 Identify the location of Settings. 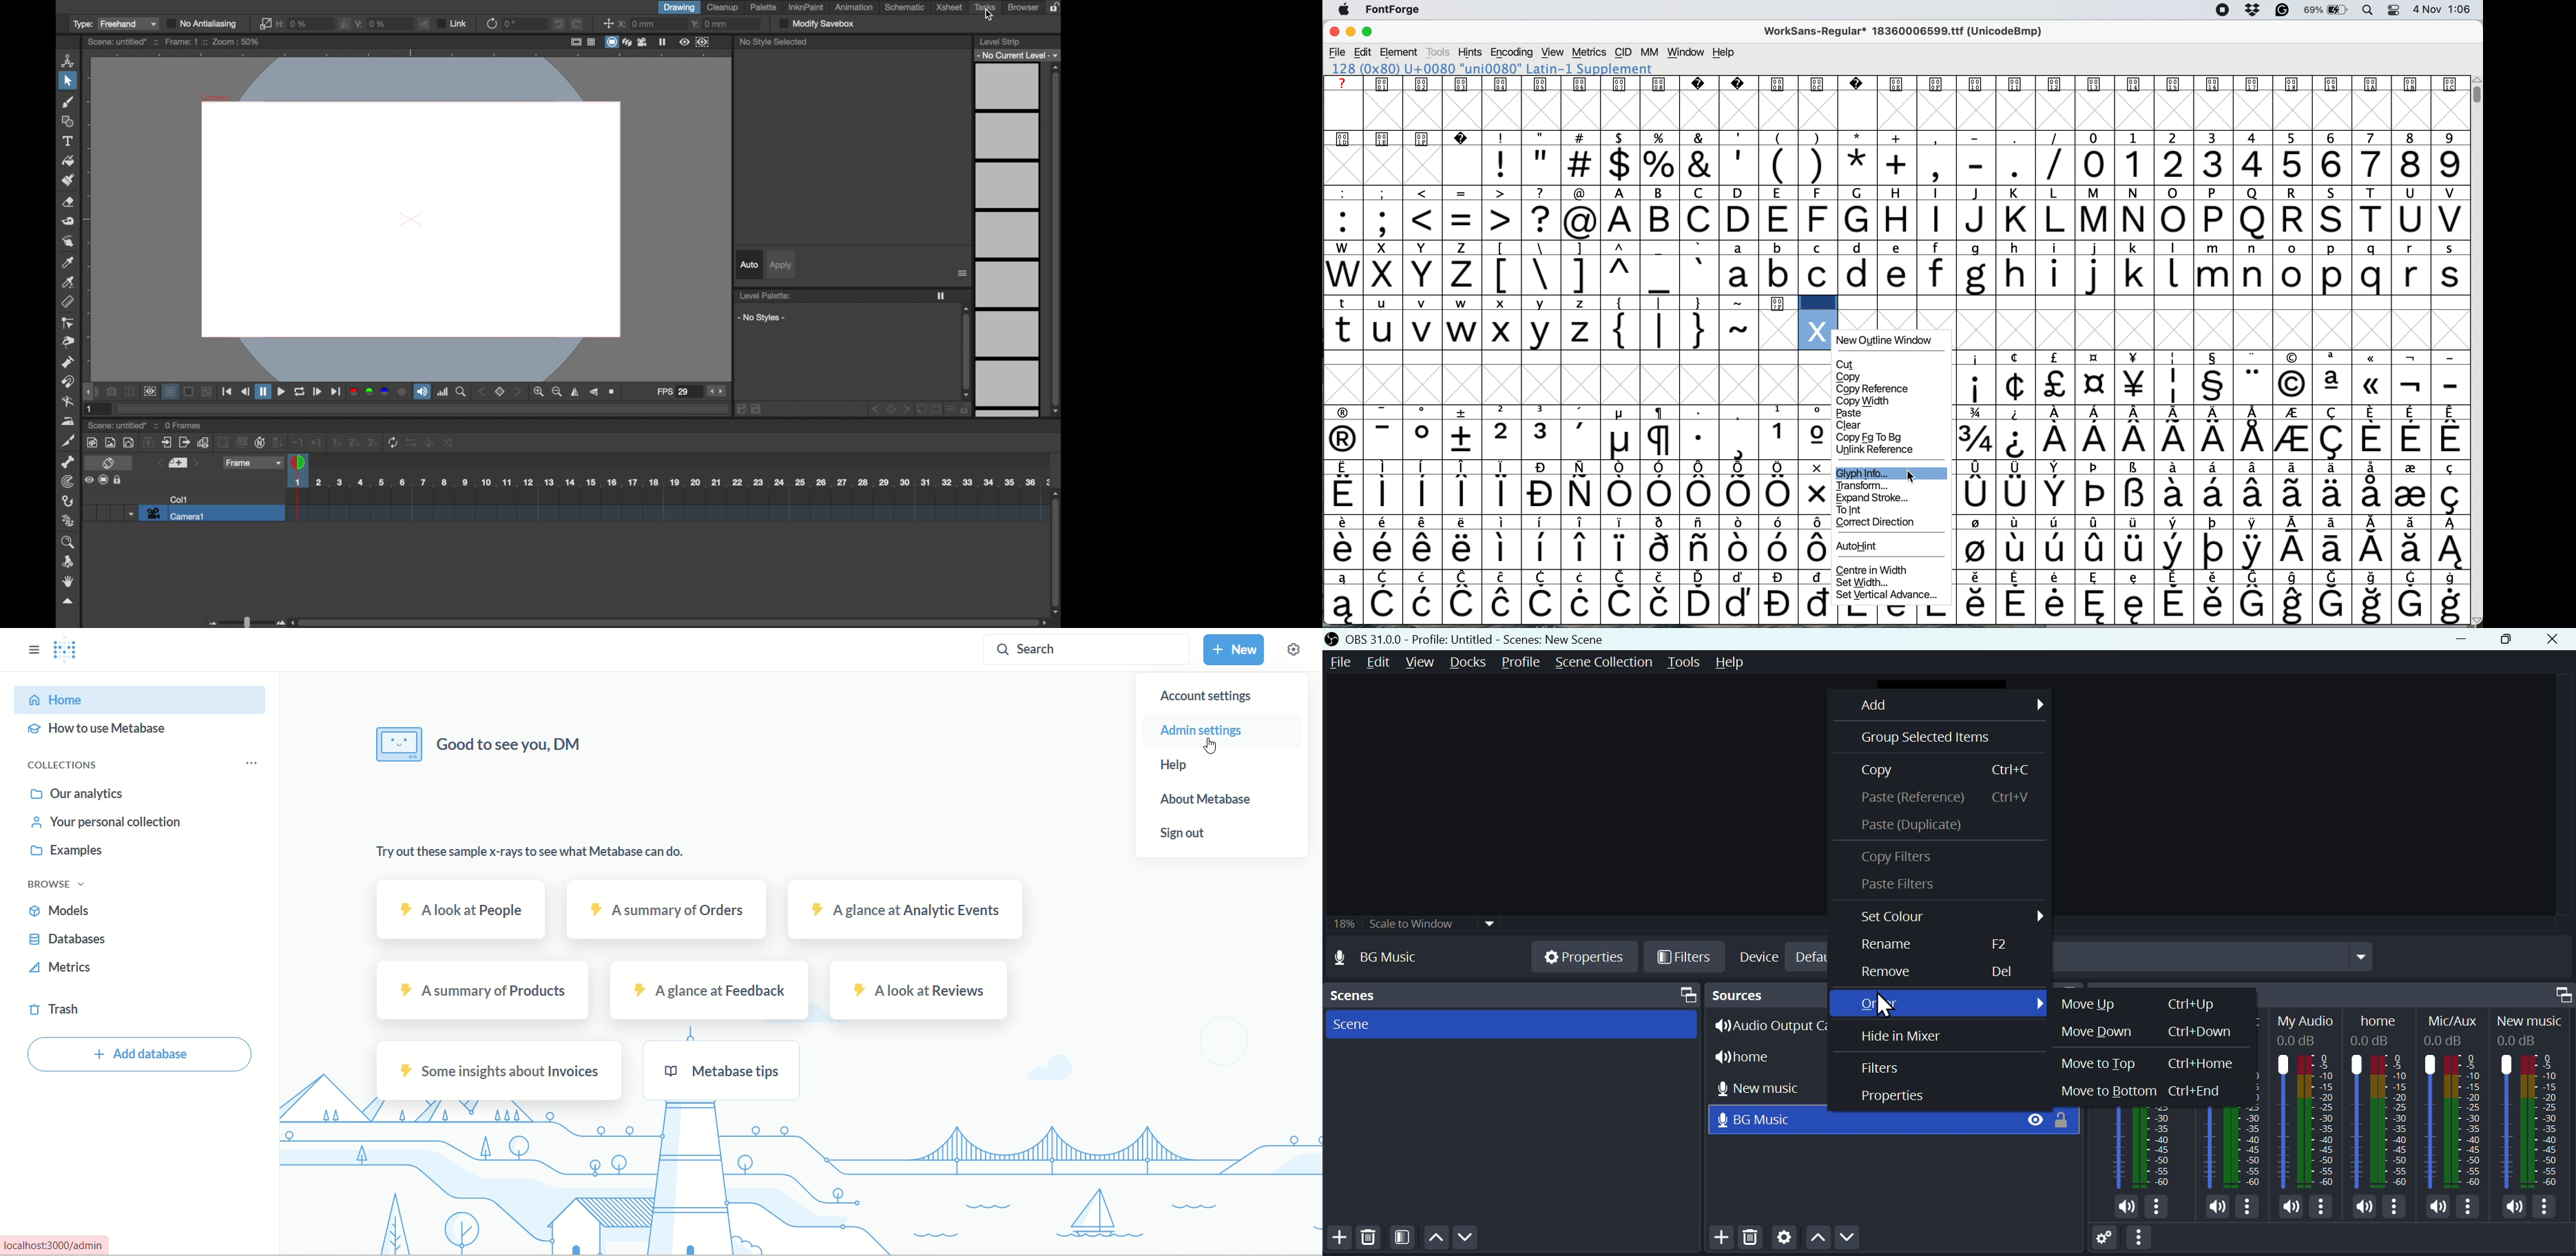
(1781, 1240).